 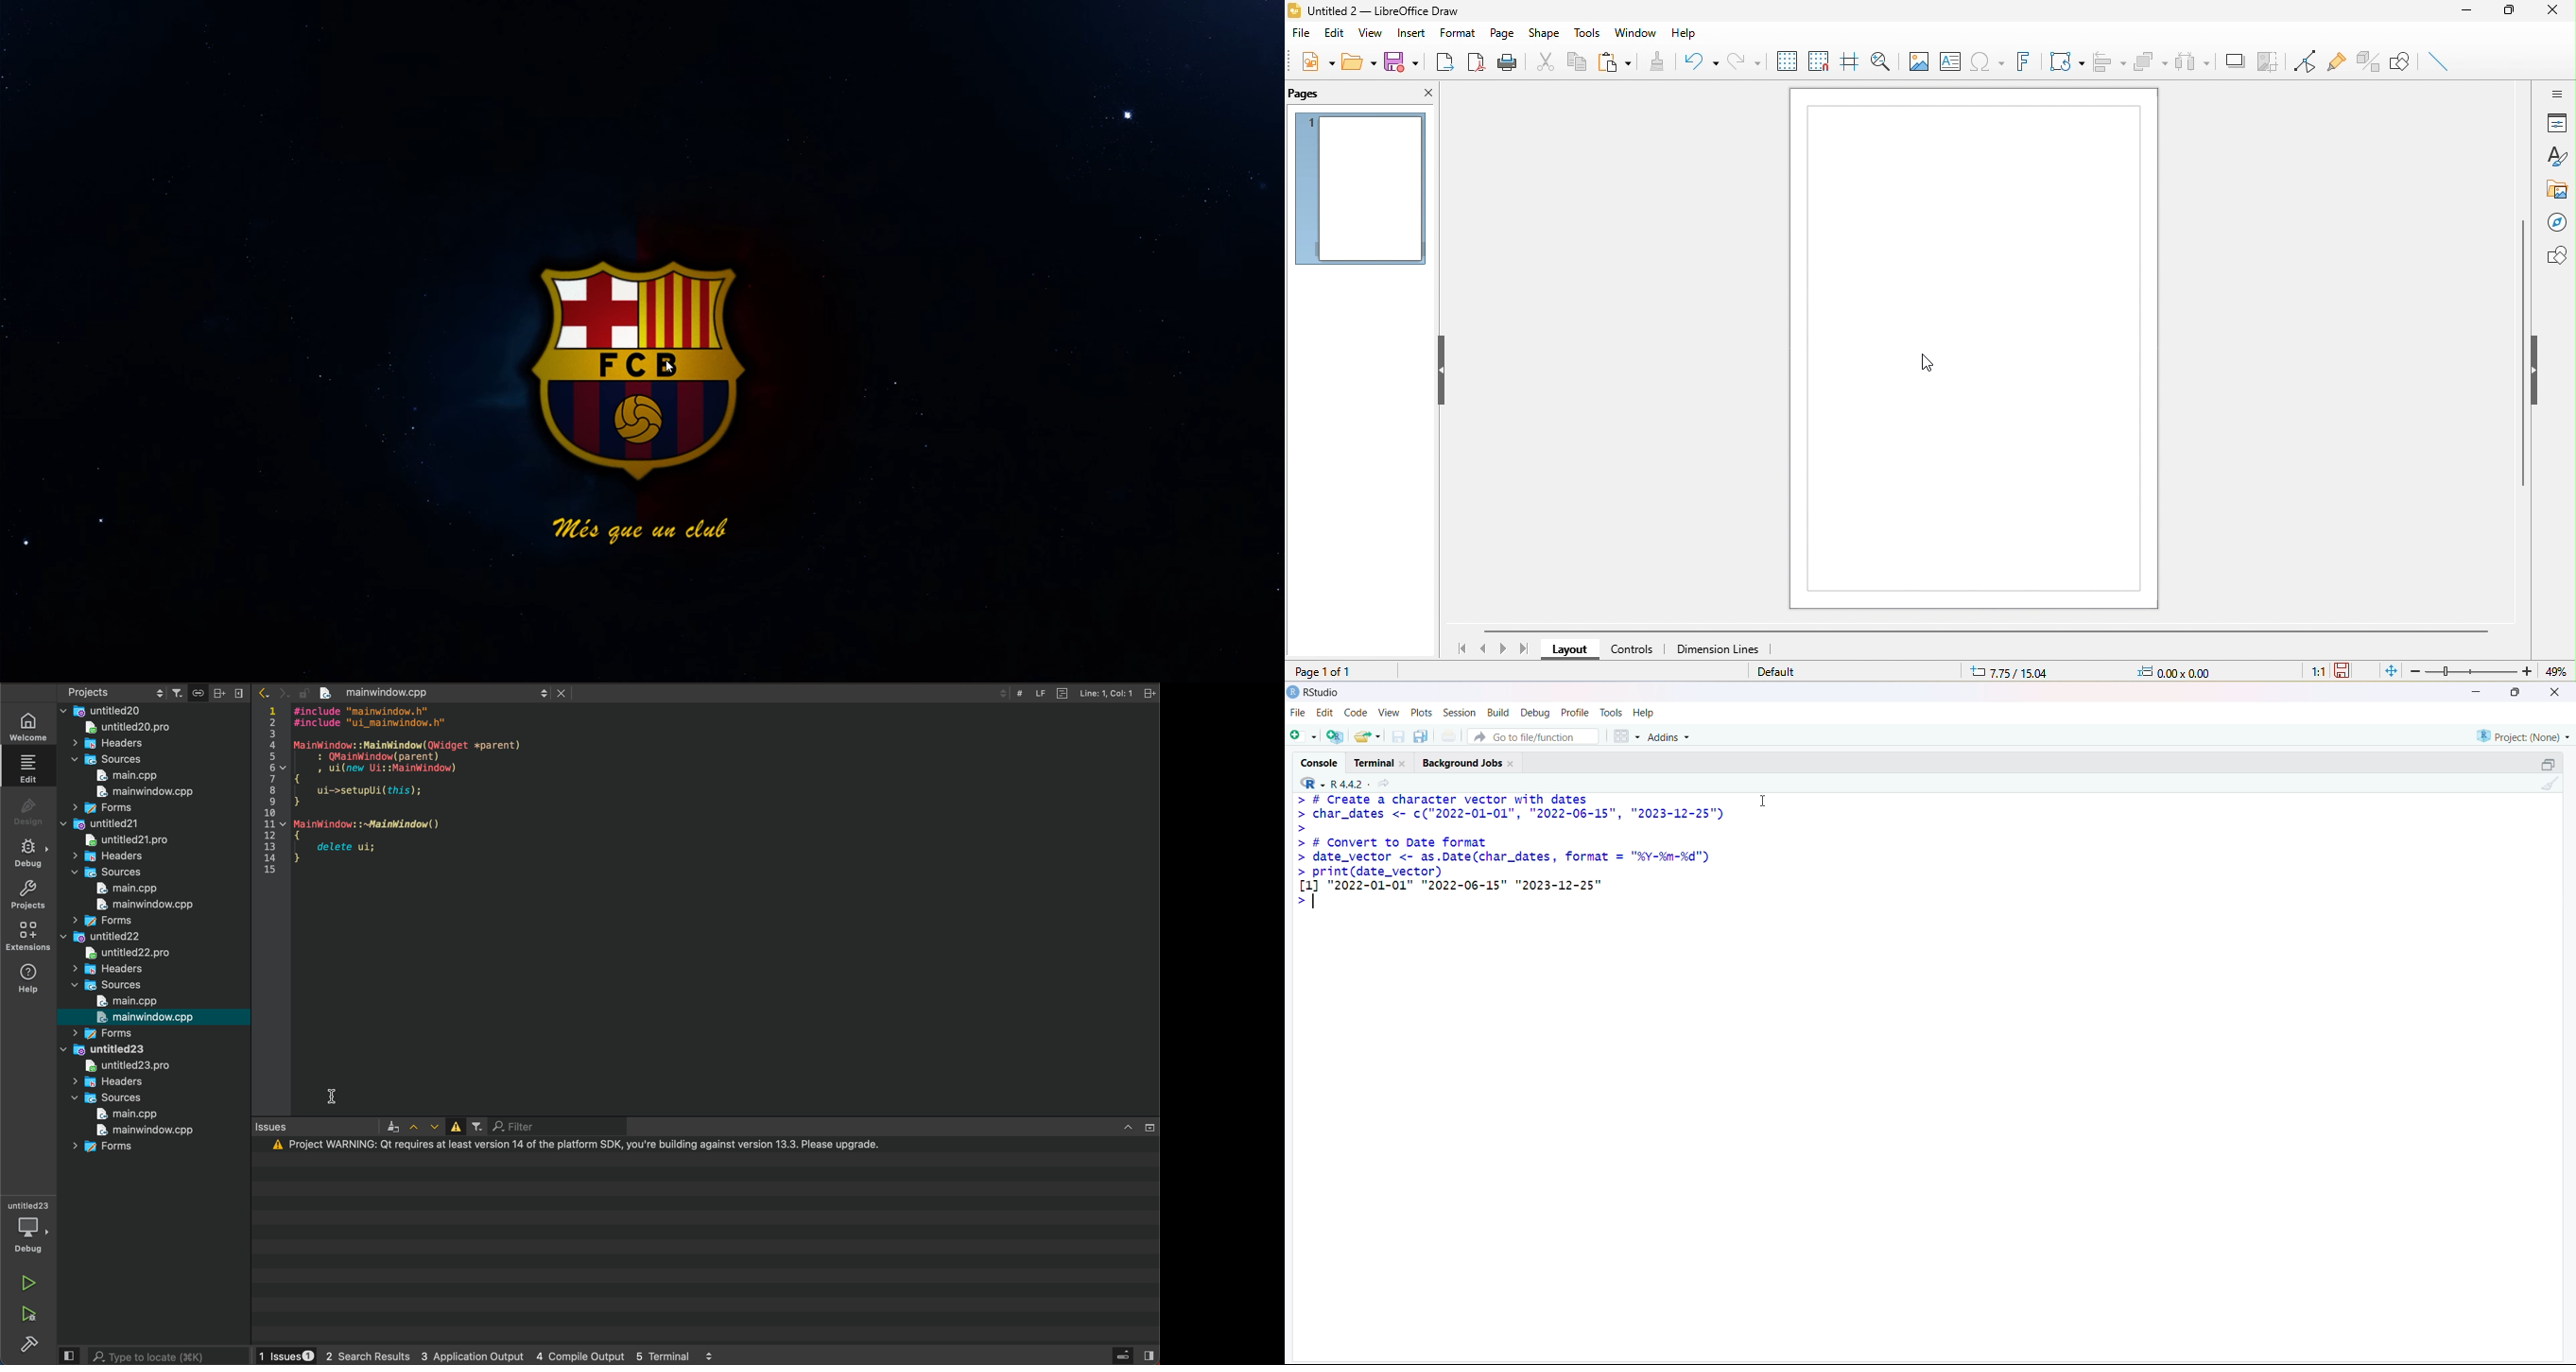 What do you see at coordinates (1537, 735) in the screenshot?
I see `Go to file/function` at bounding box center [1537, 735].